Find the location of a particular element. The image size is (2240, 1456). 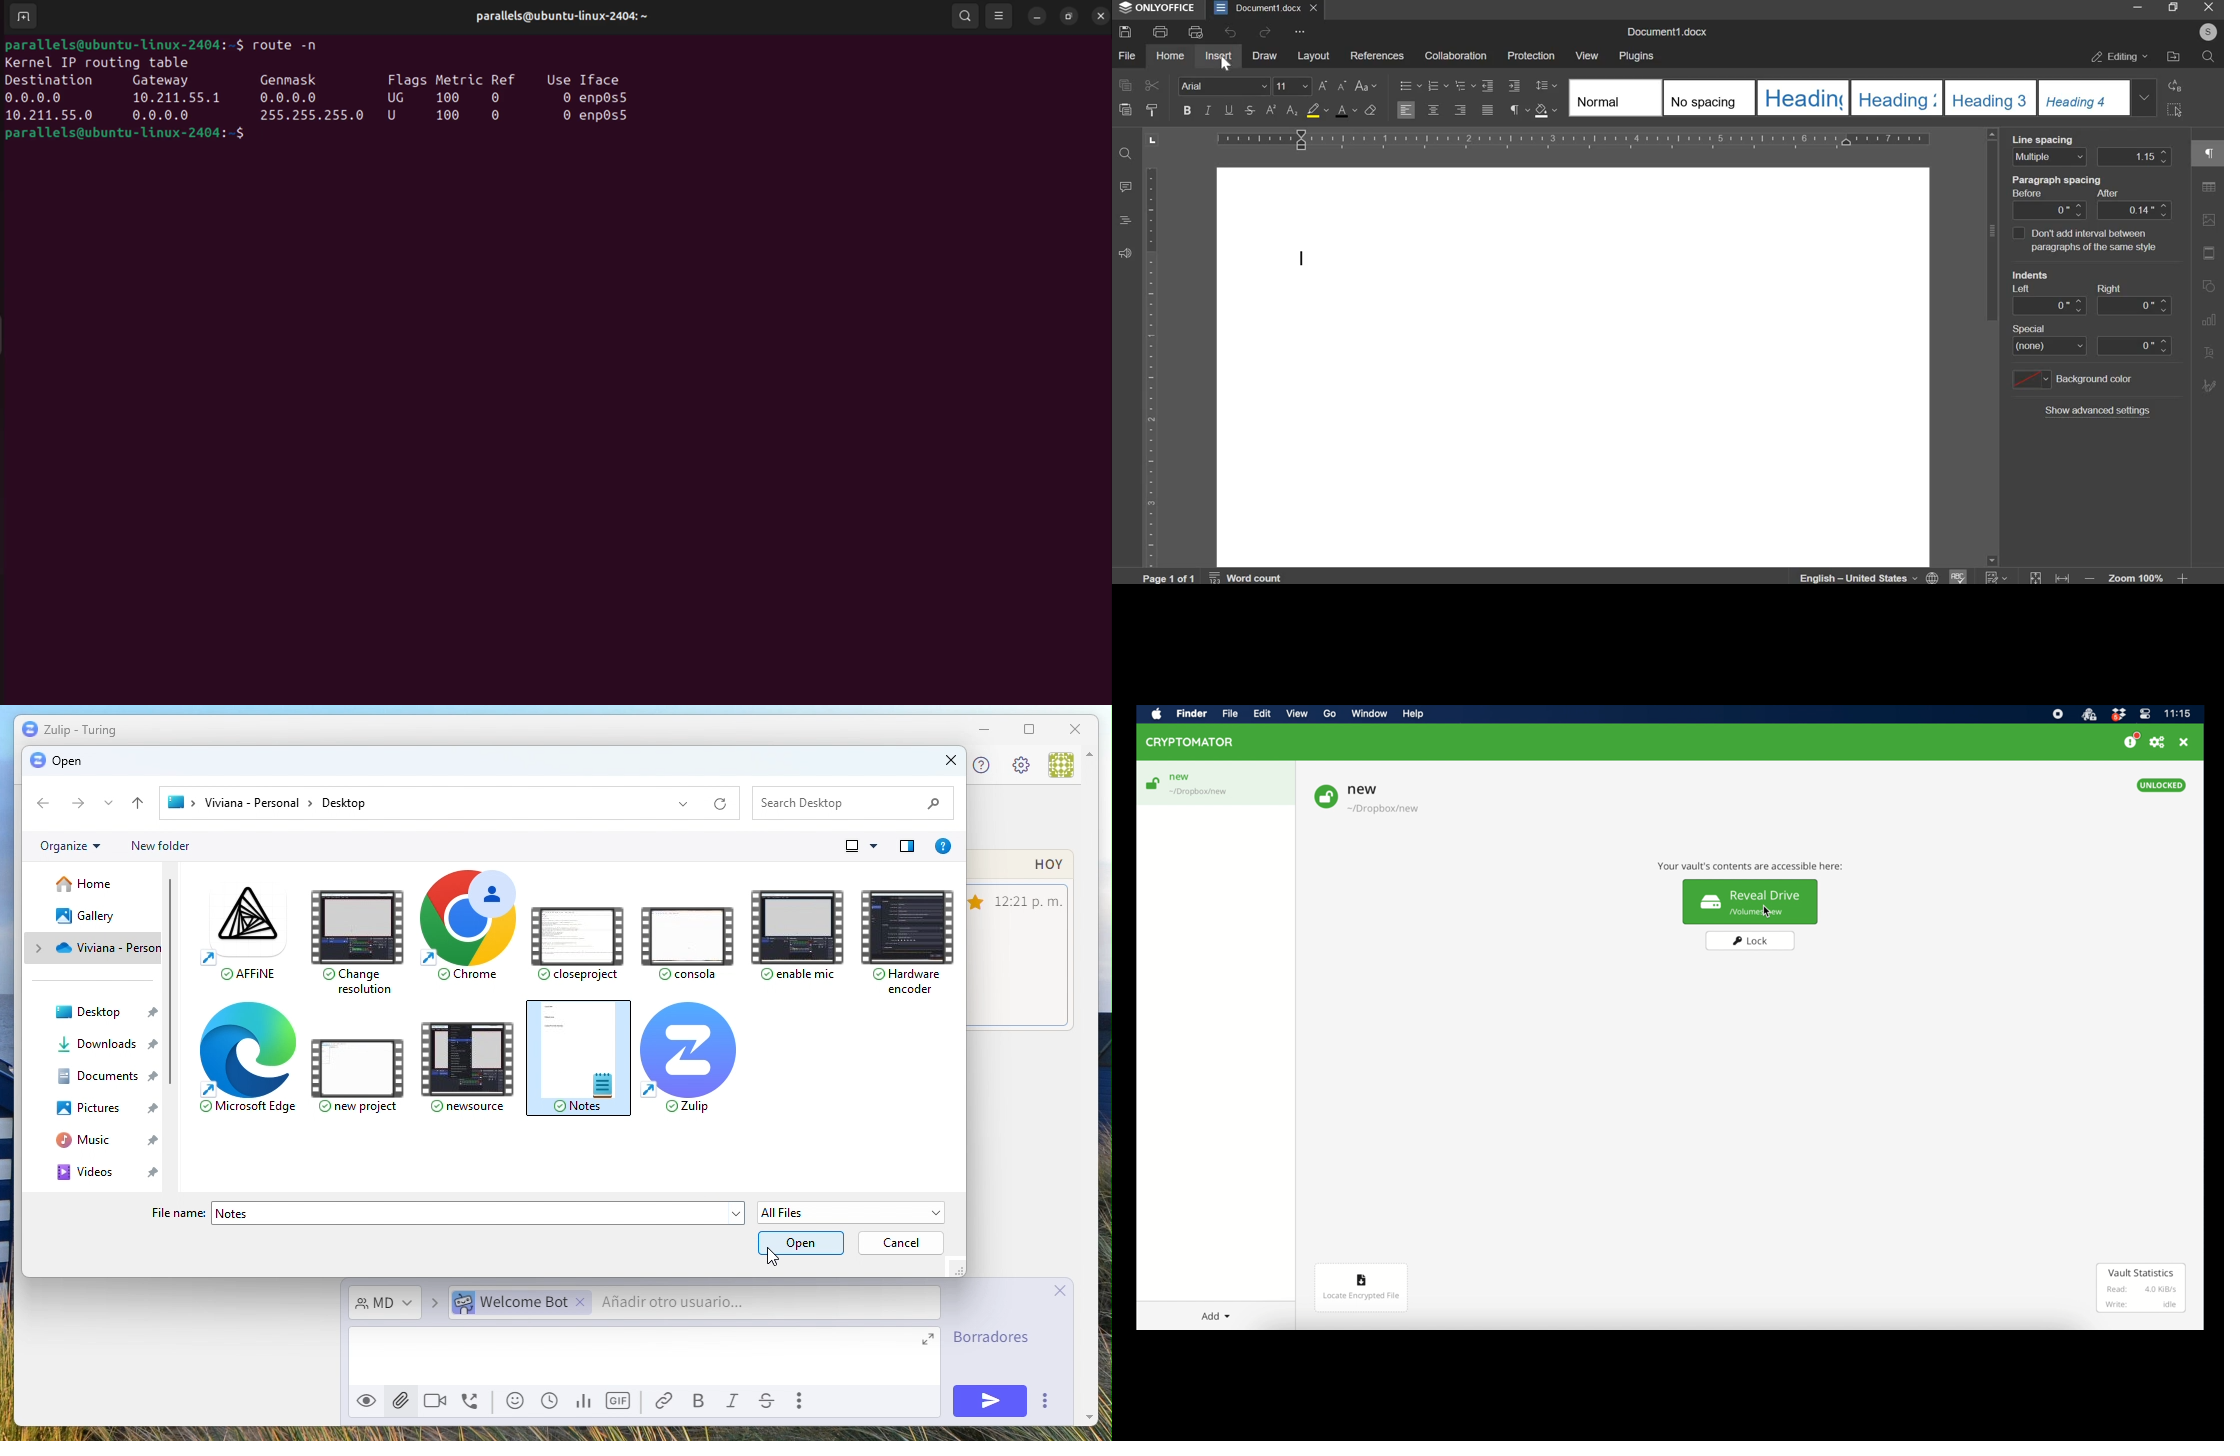

line spacing distance is located at coordinates (2134, 157).